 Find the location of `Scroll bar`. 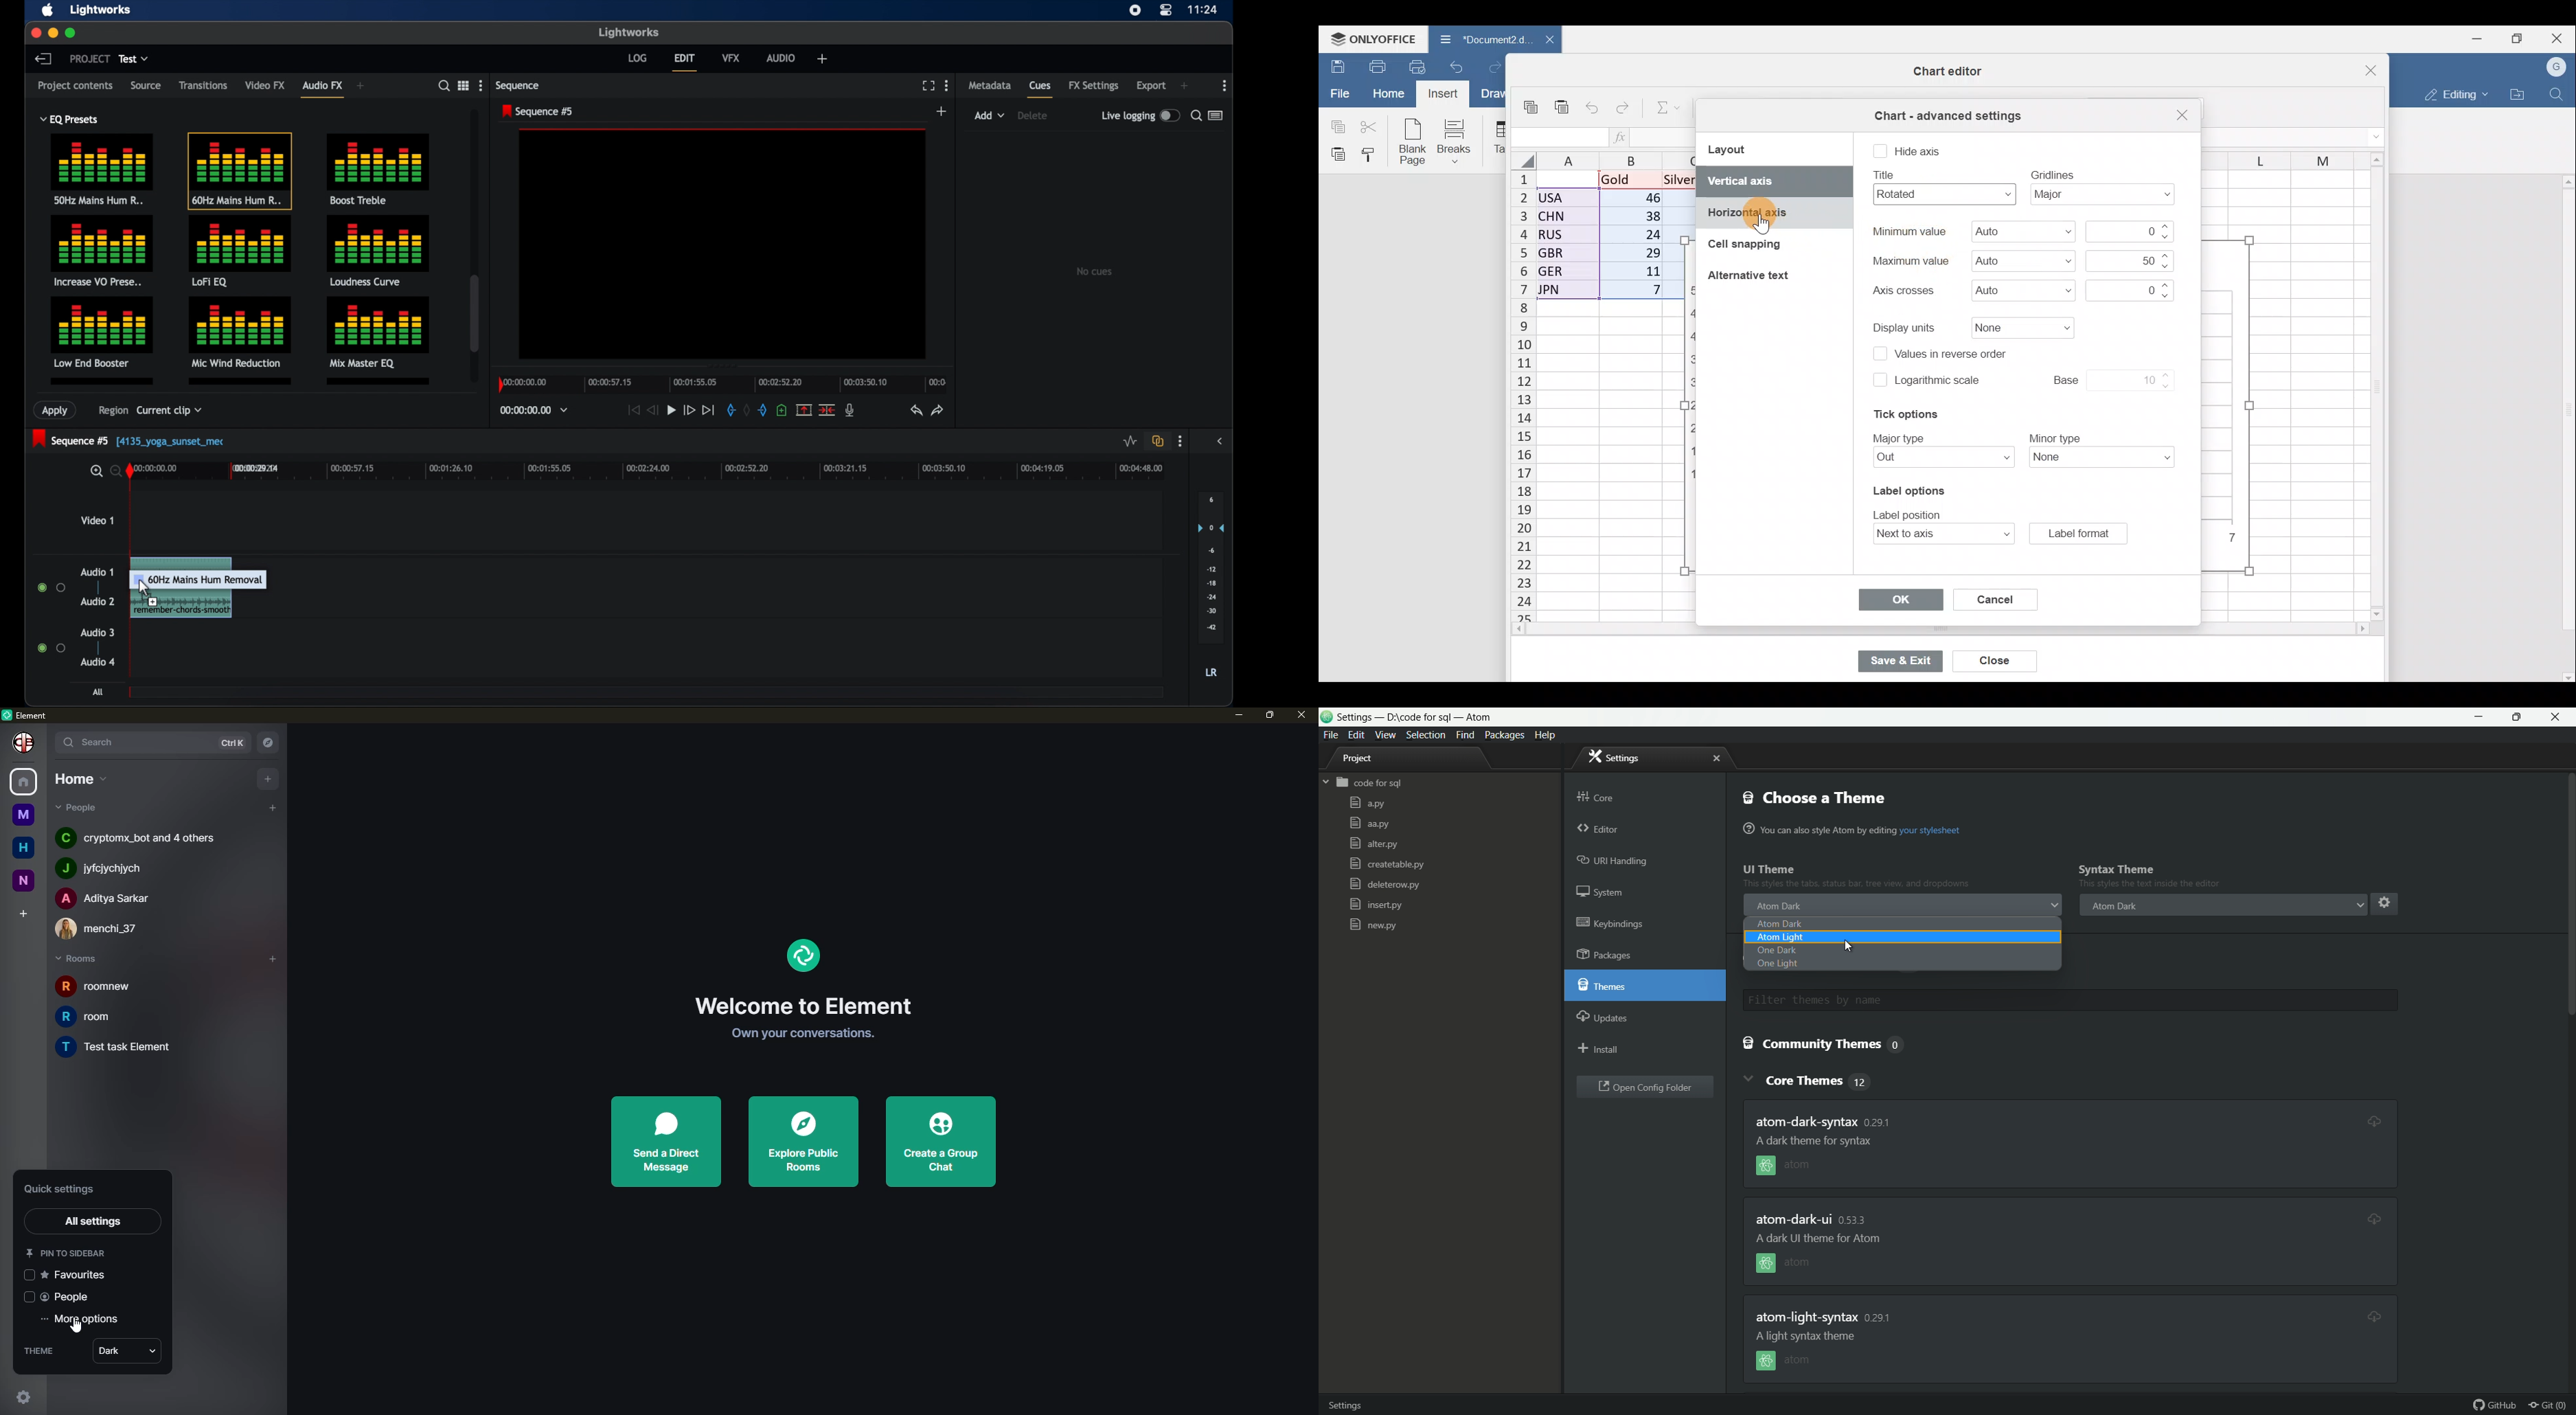

Scroll bar is located at coordinates (2566, 428).